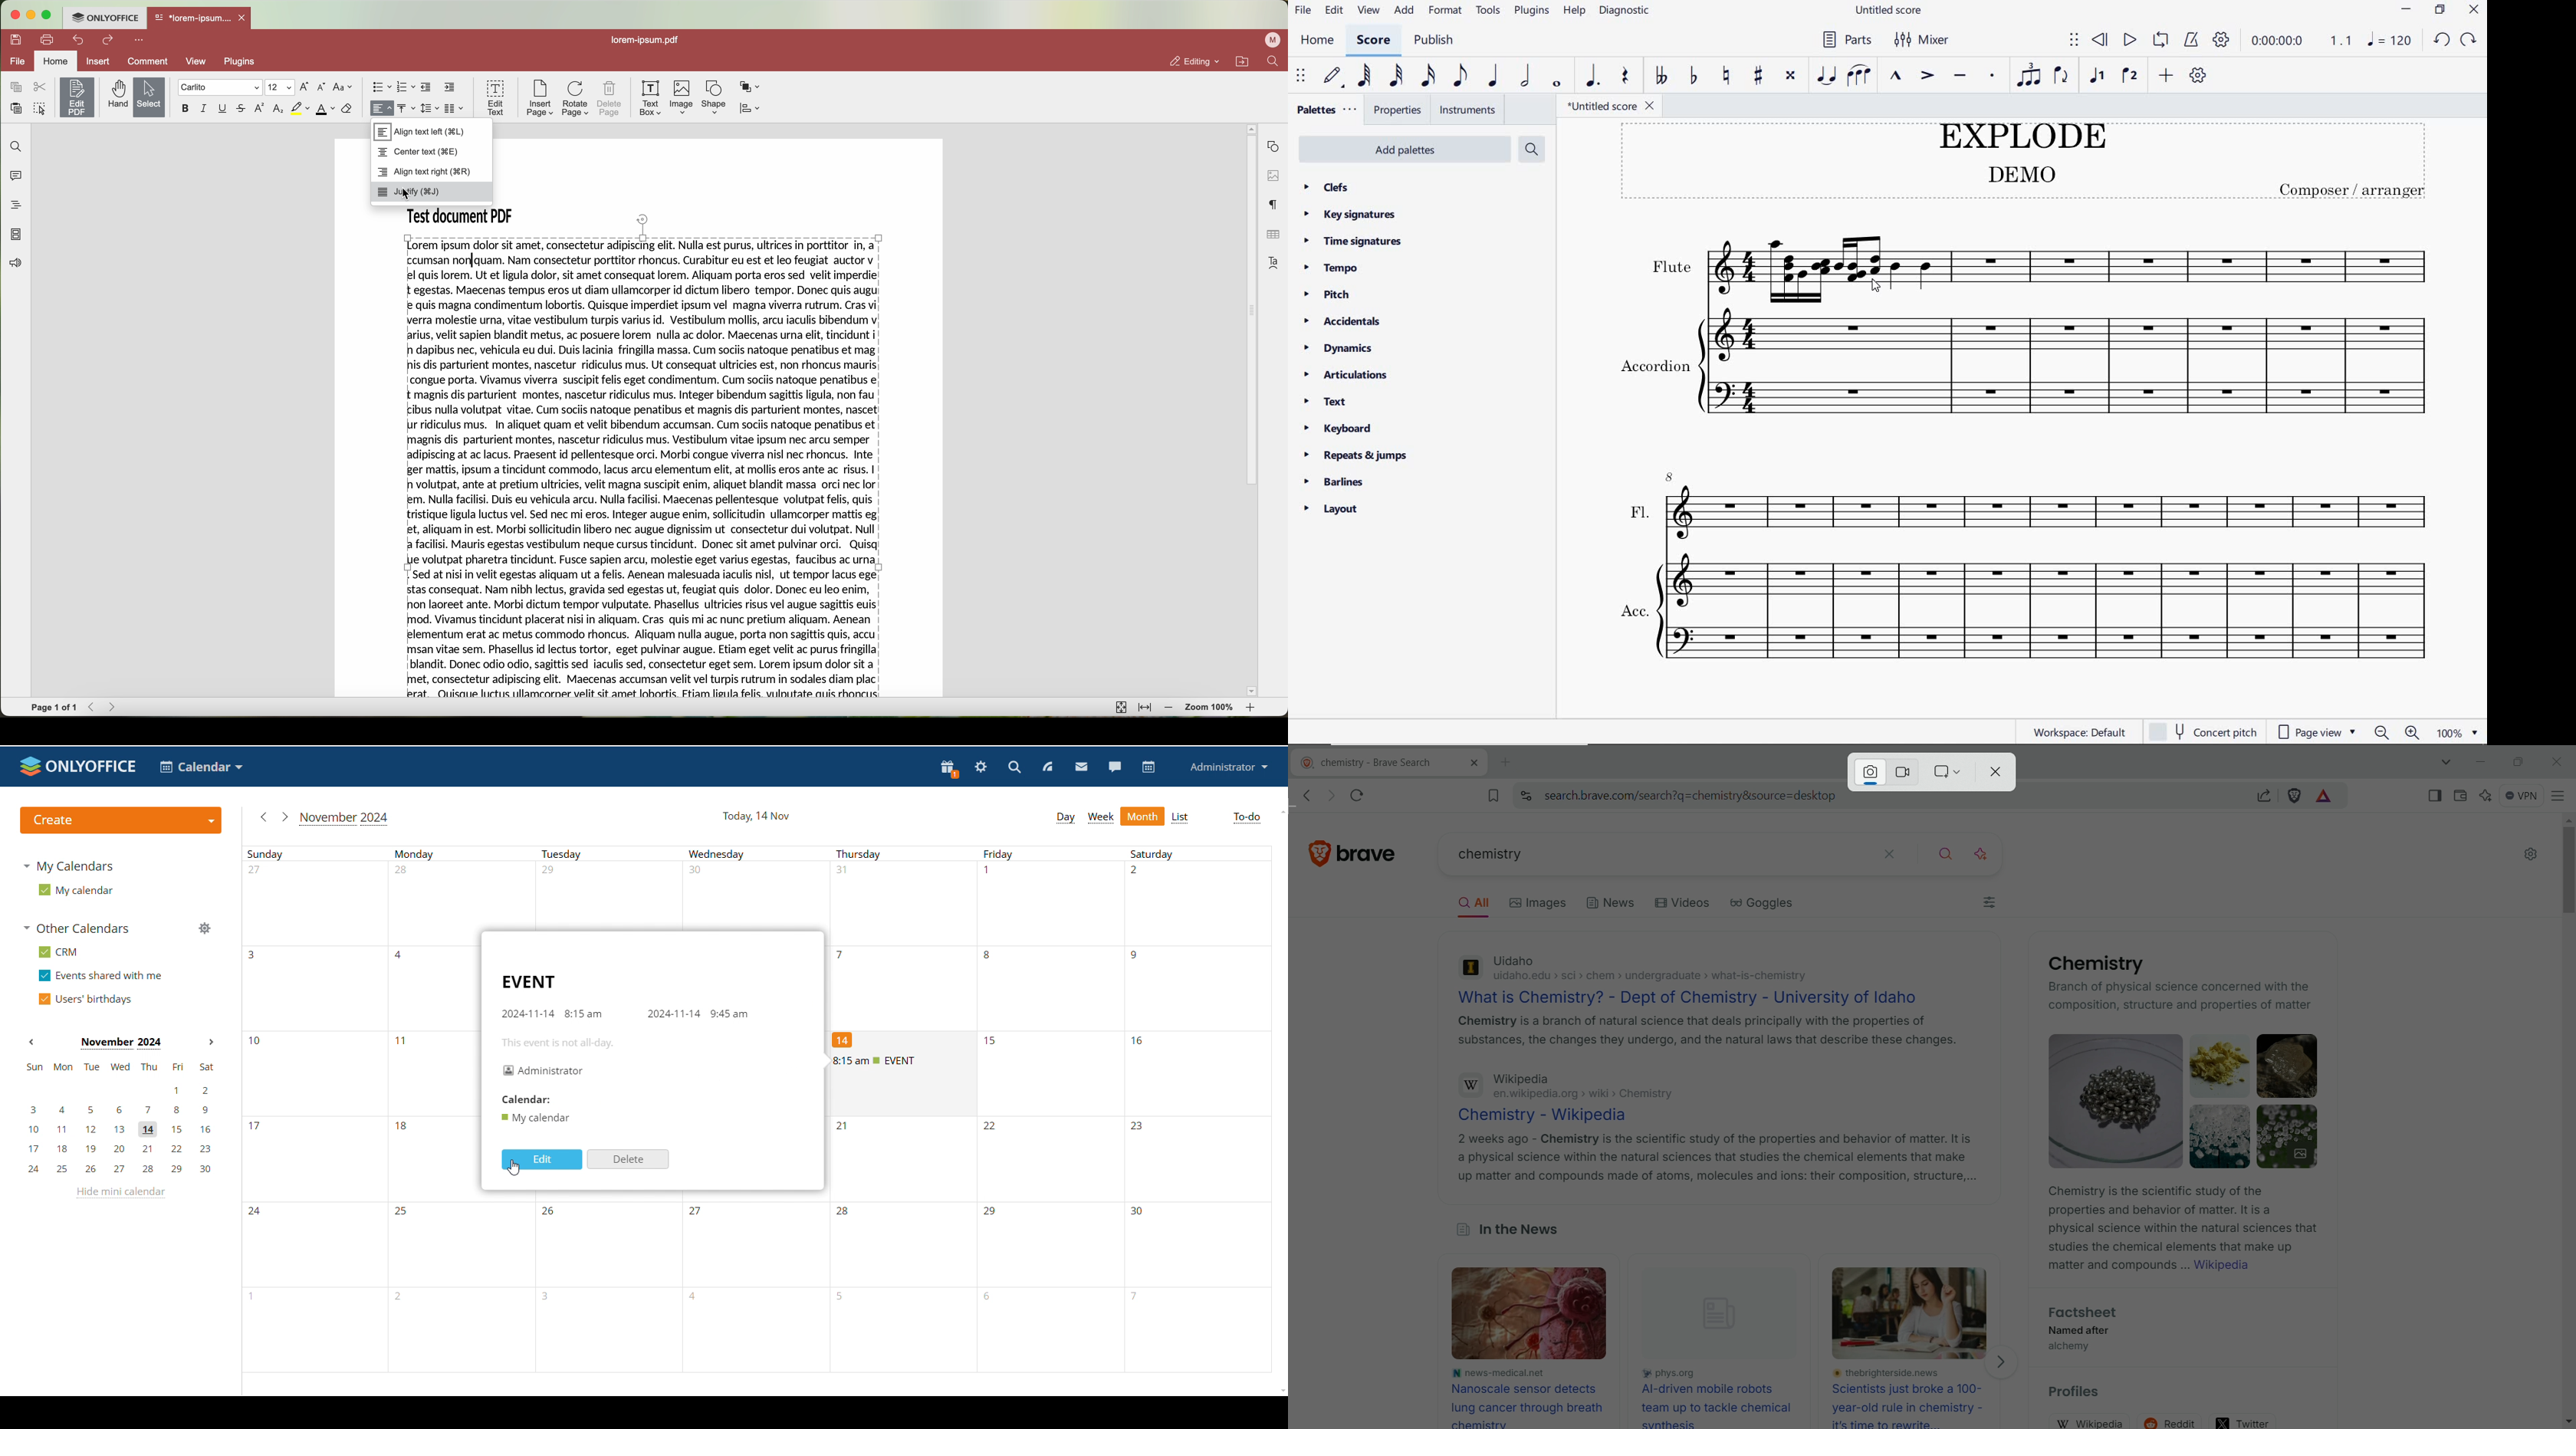  Describe the element at coordinates (343, 87) in the screenshot. I see `change case` at that location.